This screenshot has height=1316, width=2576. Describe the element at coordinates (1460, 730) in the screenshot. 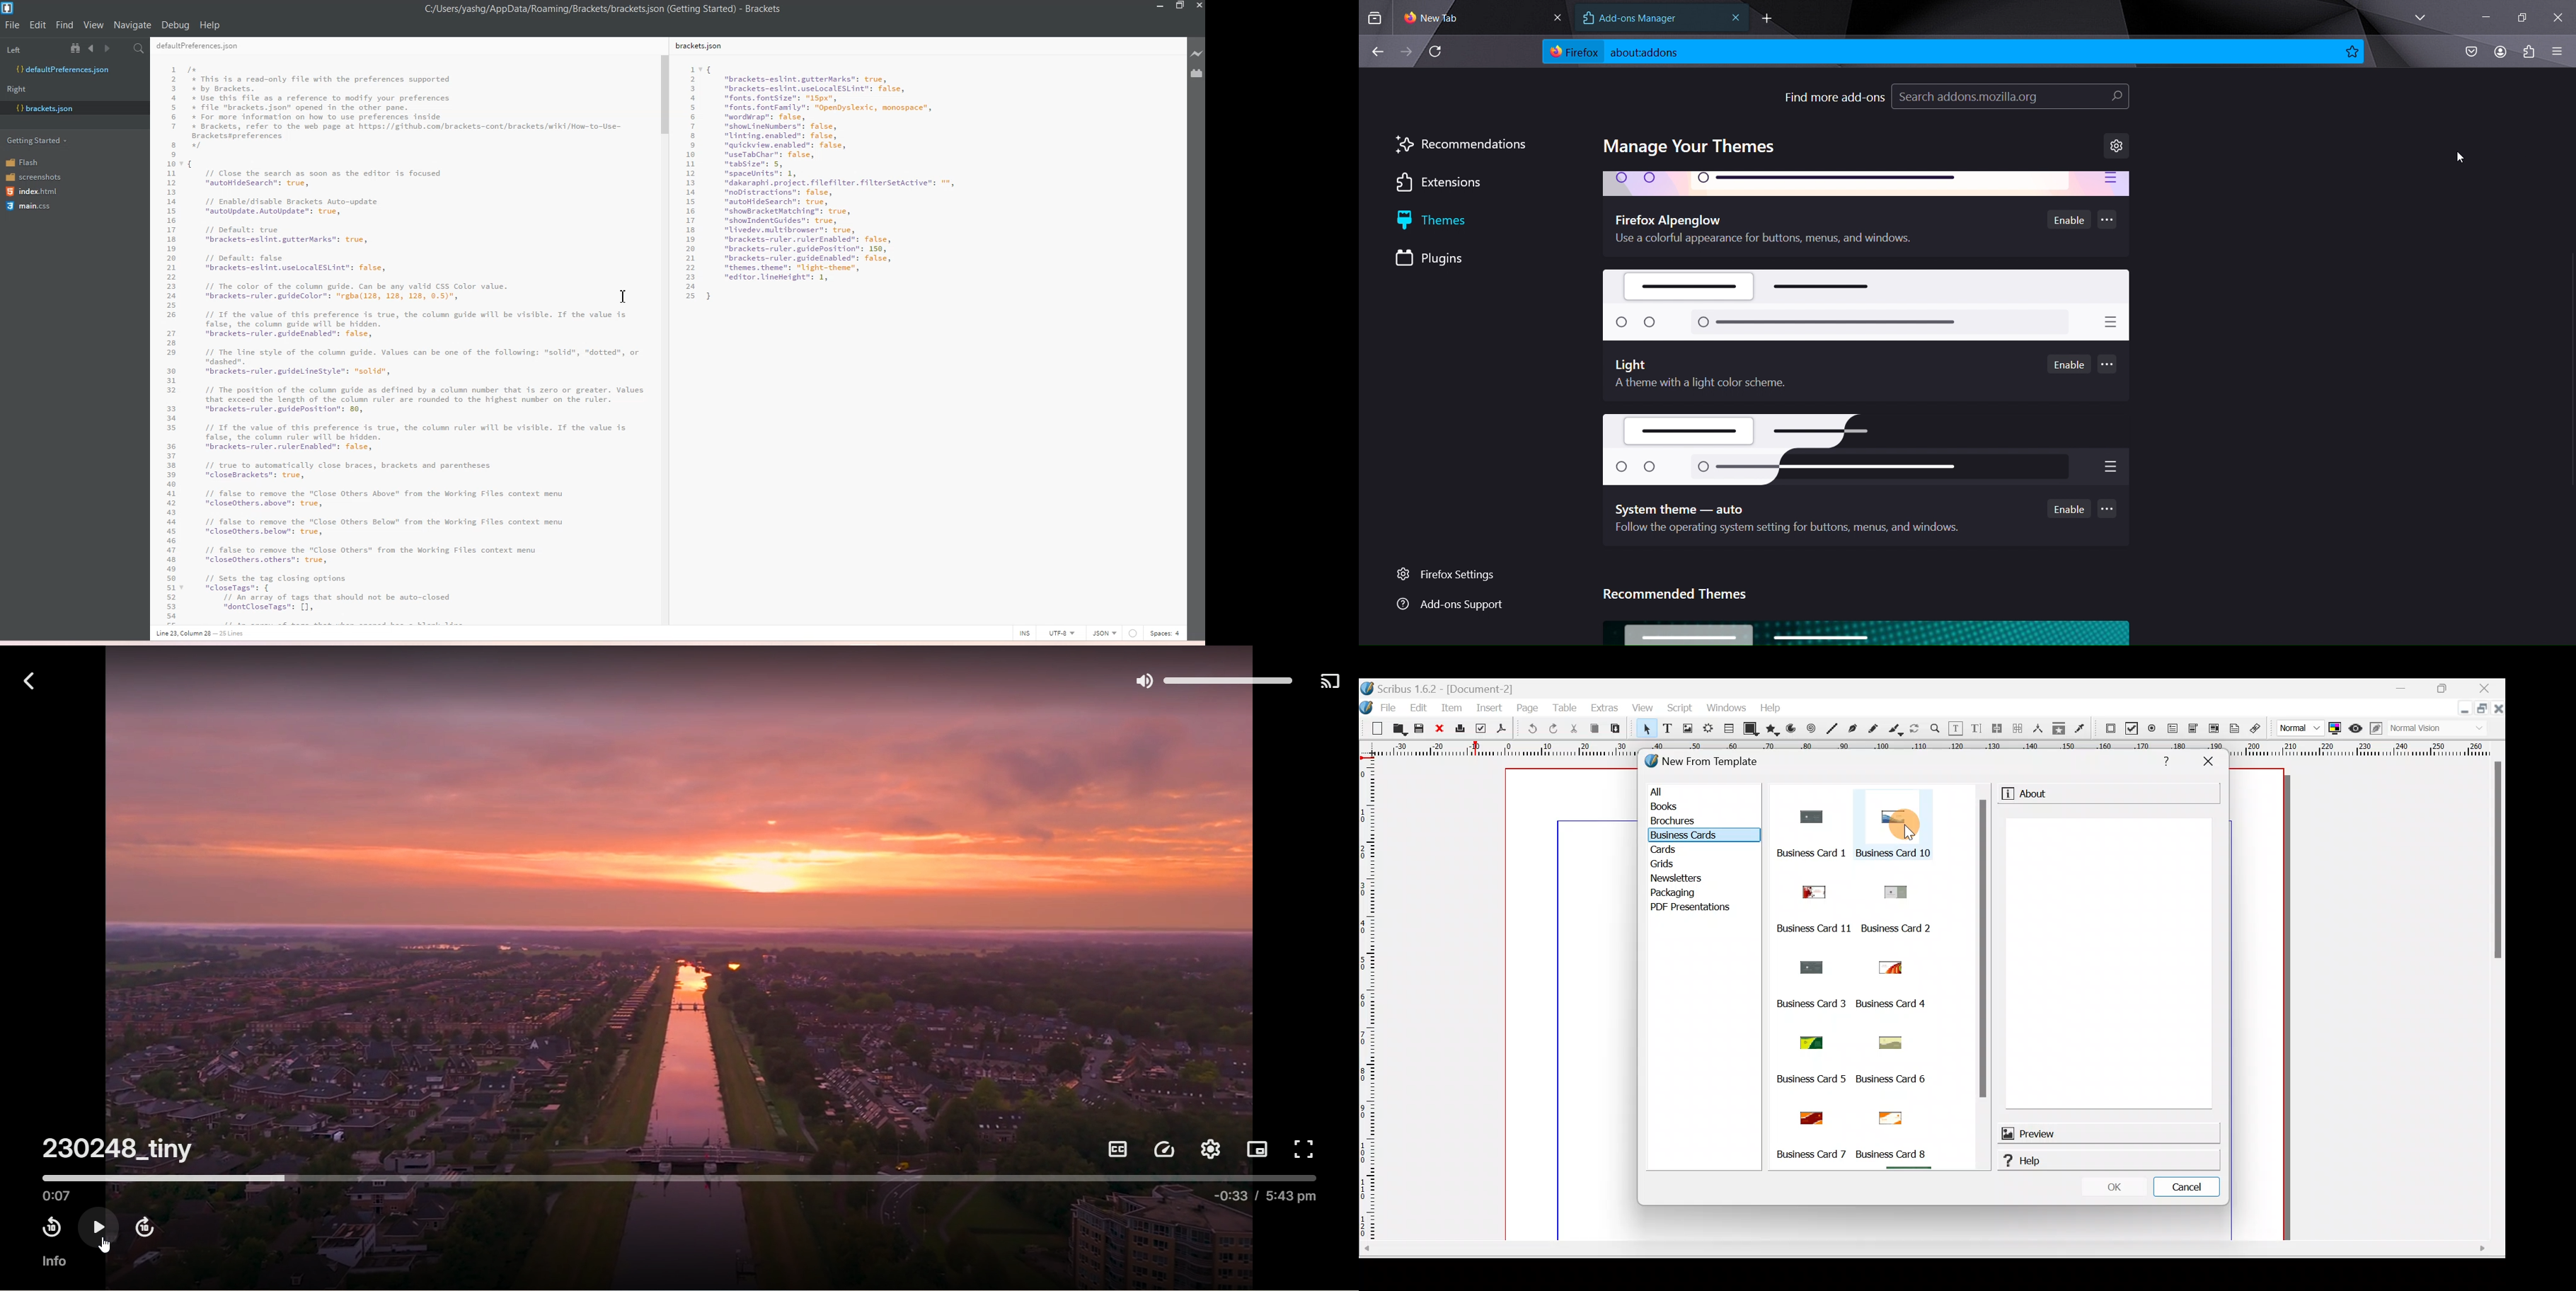

I see `Print` at that location.